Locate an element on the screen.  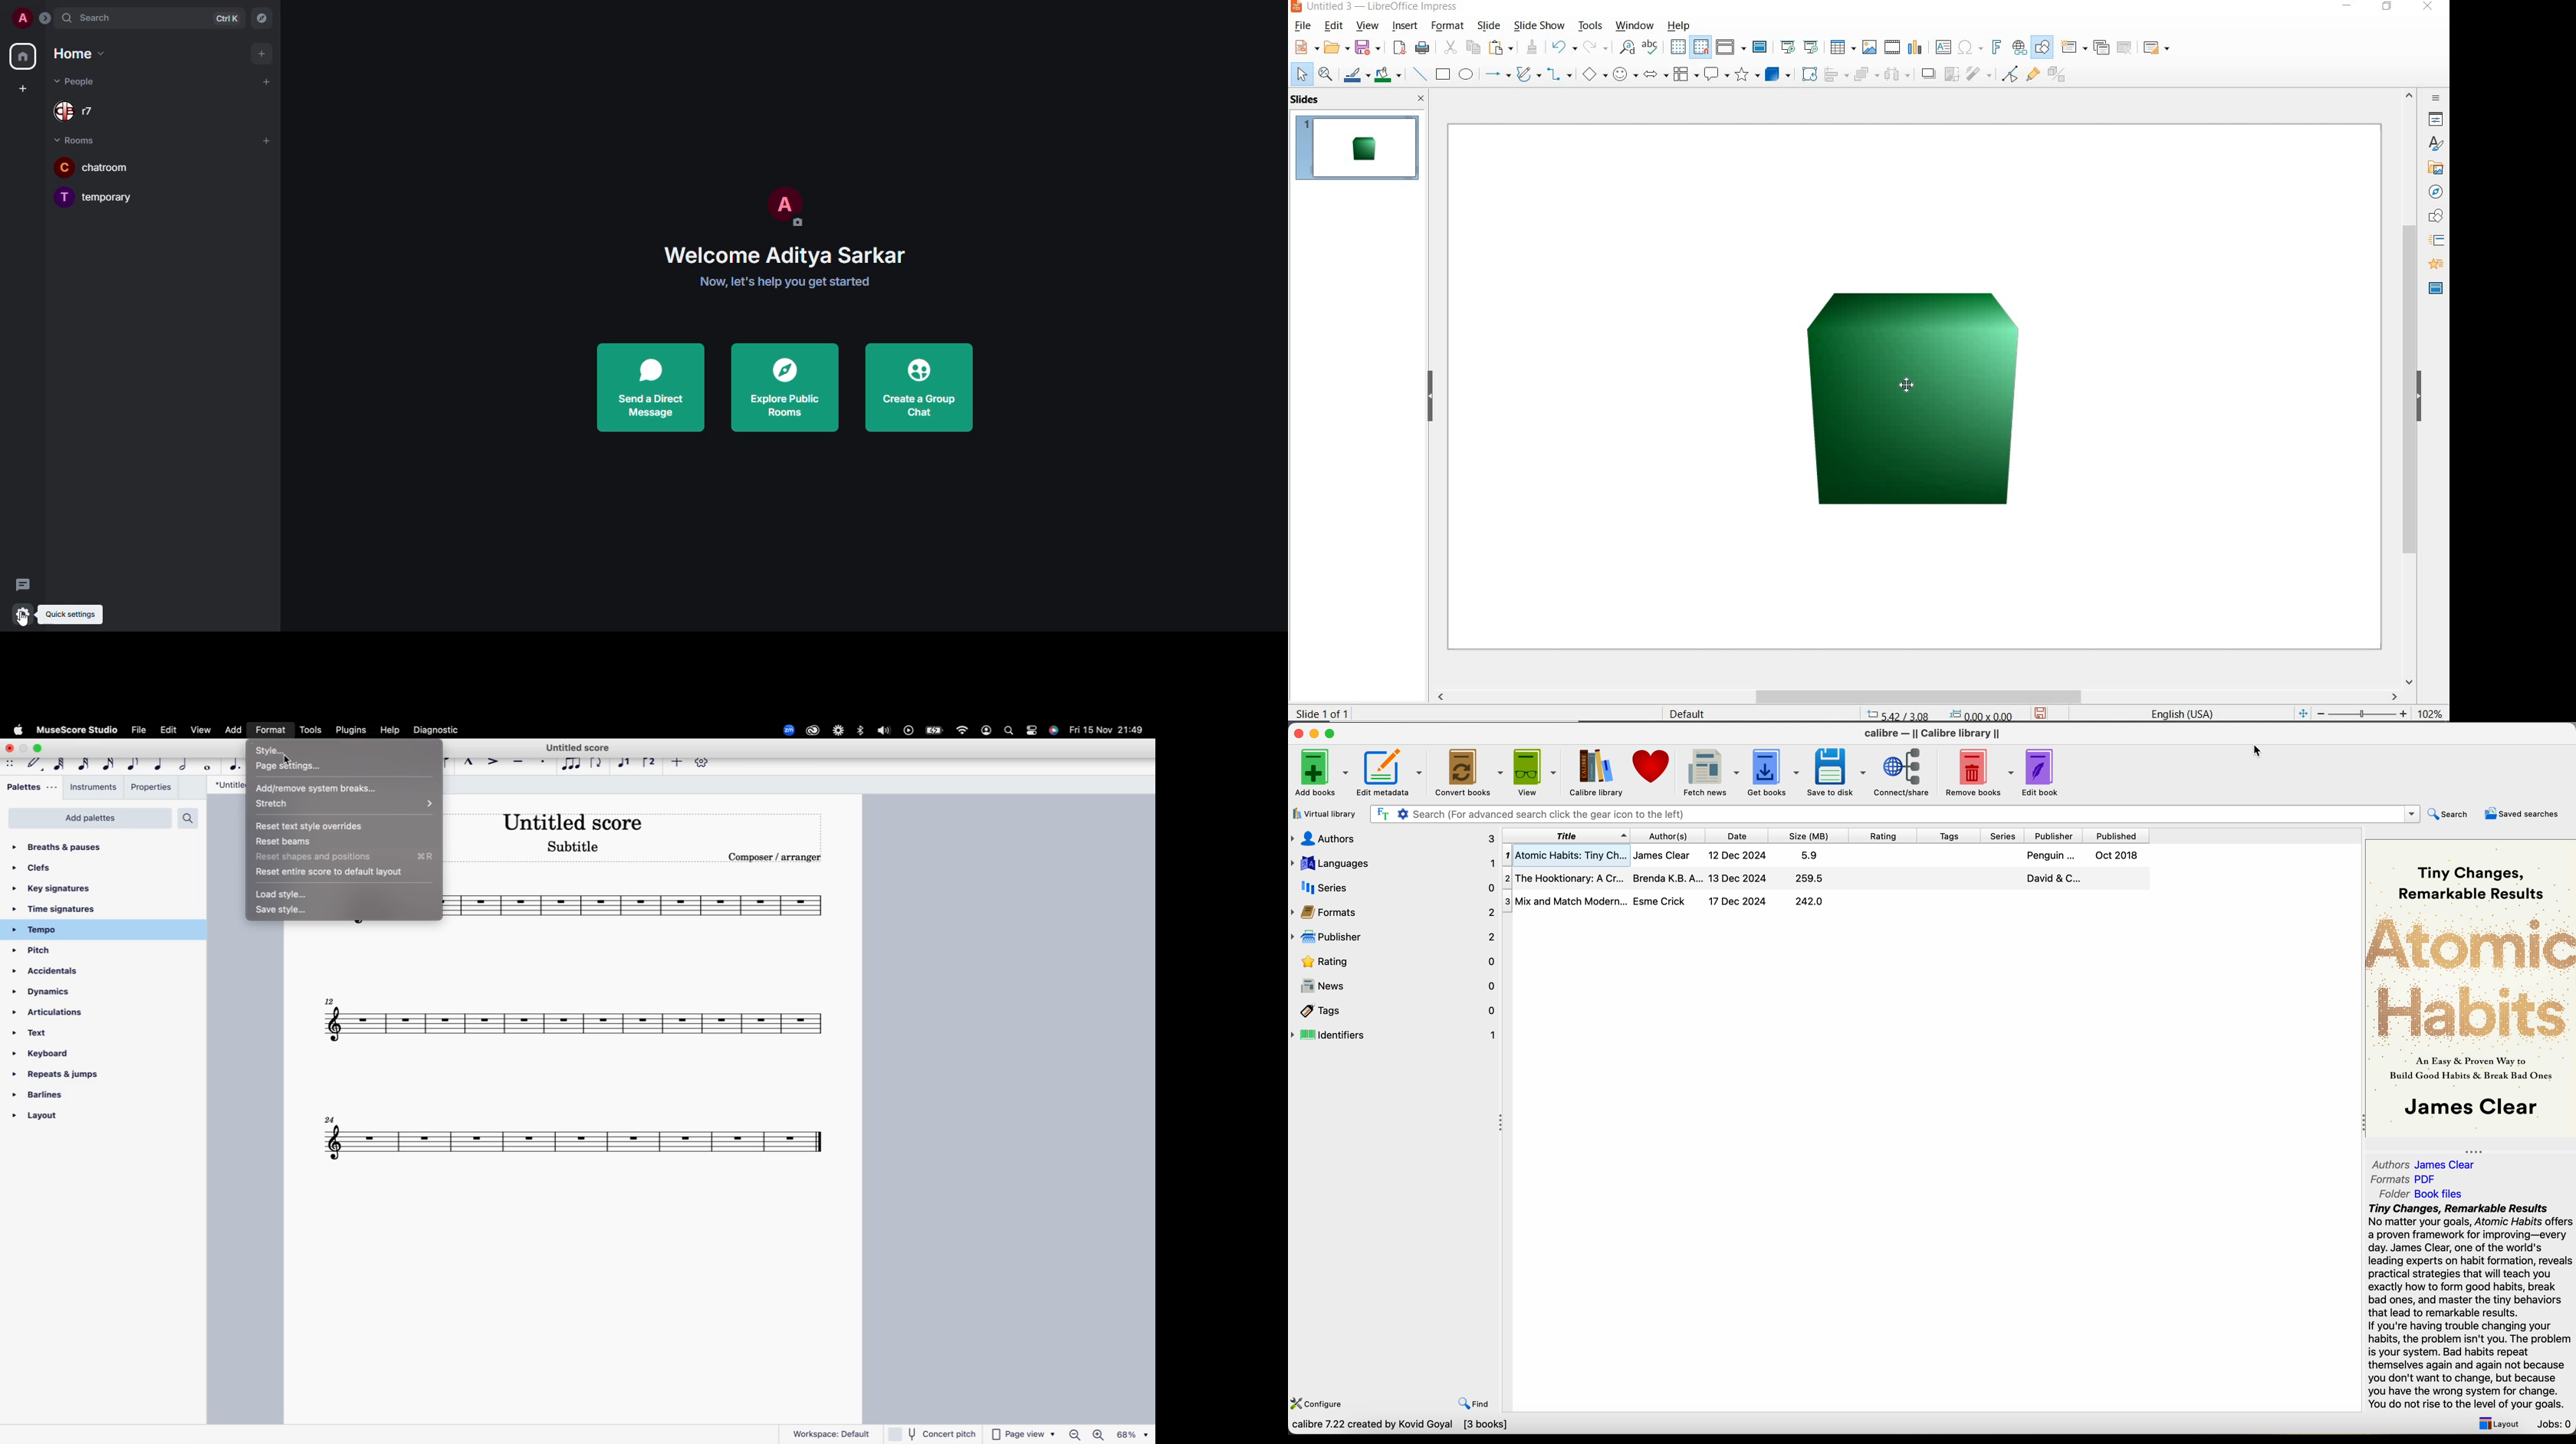
formats is located at coordinates (1394, 912).